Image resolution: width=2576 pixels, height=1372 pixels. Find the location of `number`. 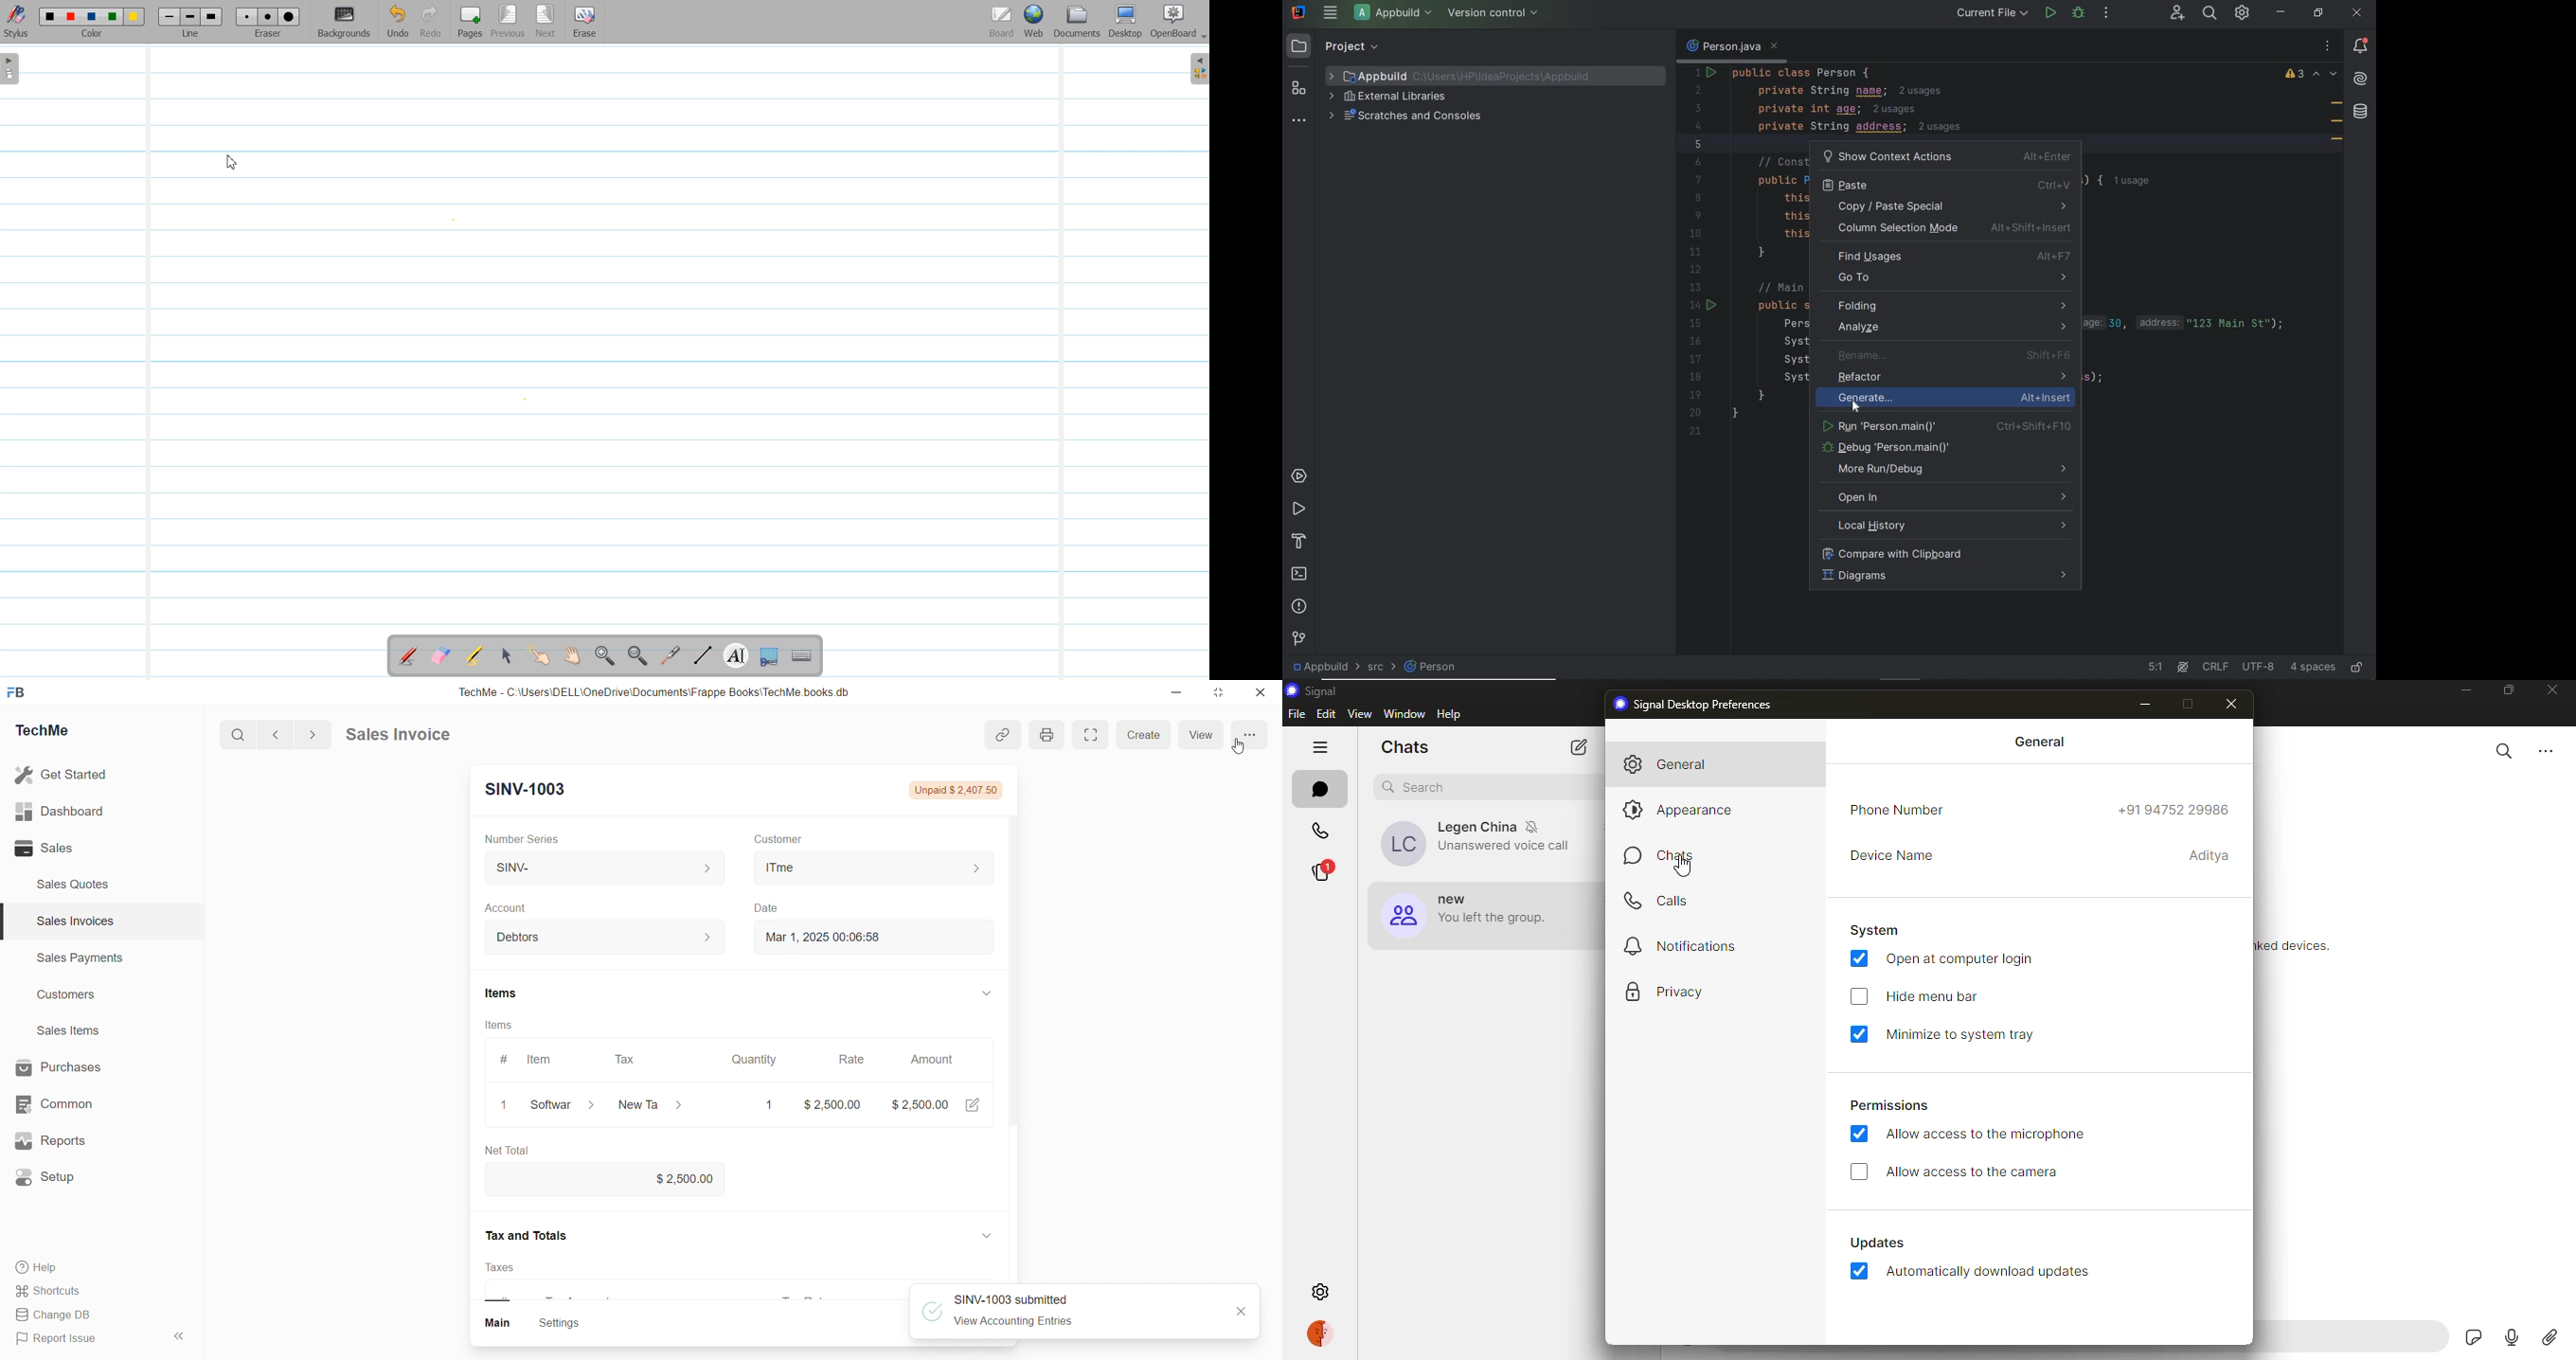

number is located at coordinates (2175, 809).